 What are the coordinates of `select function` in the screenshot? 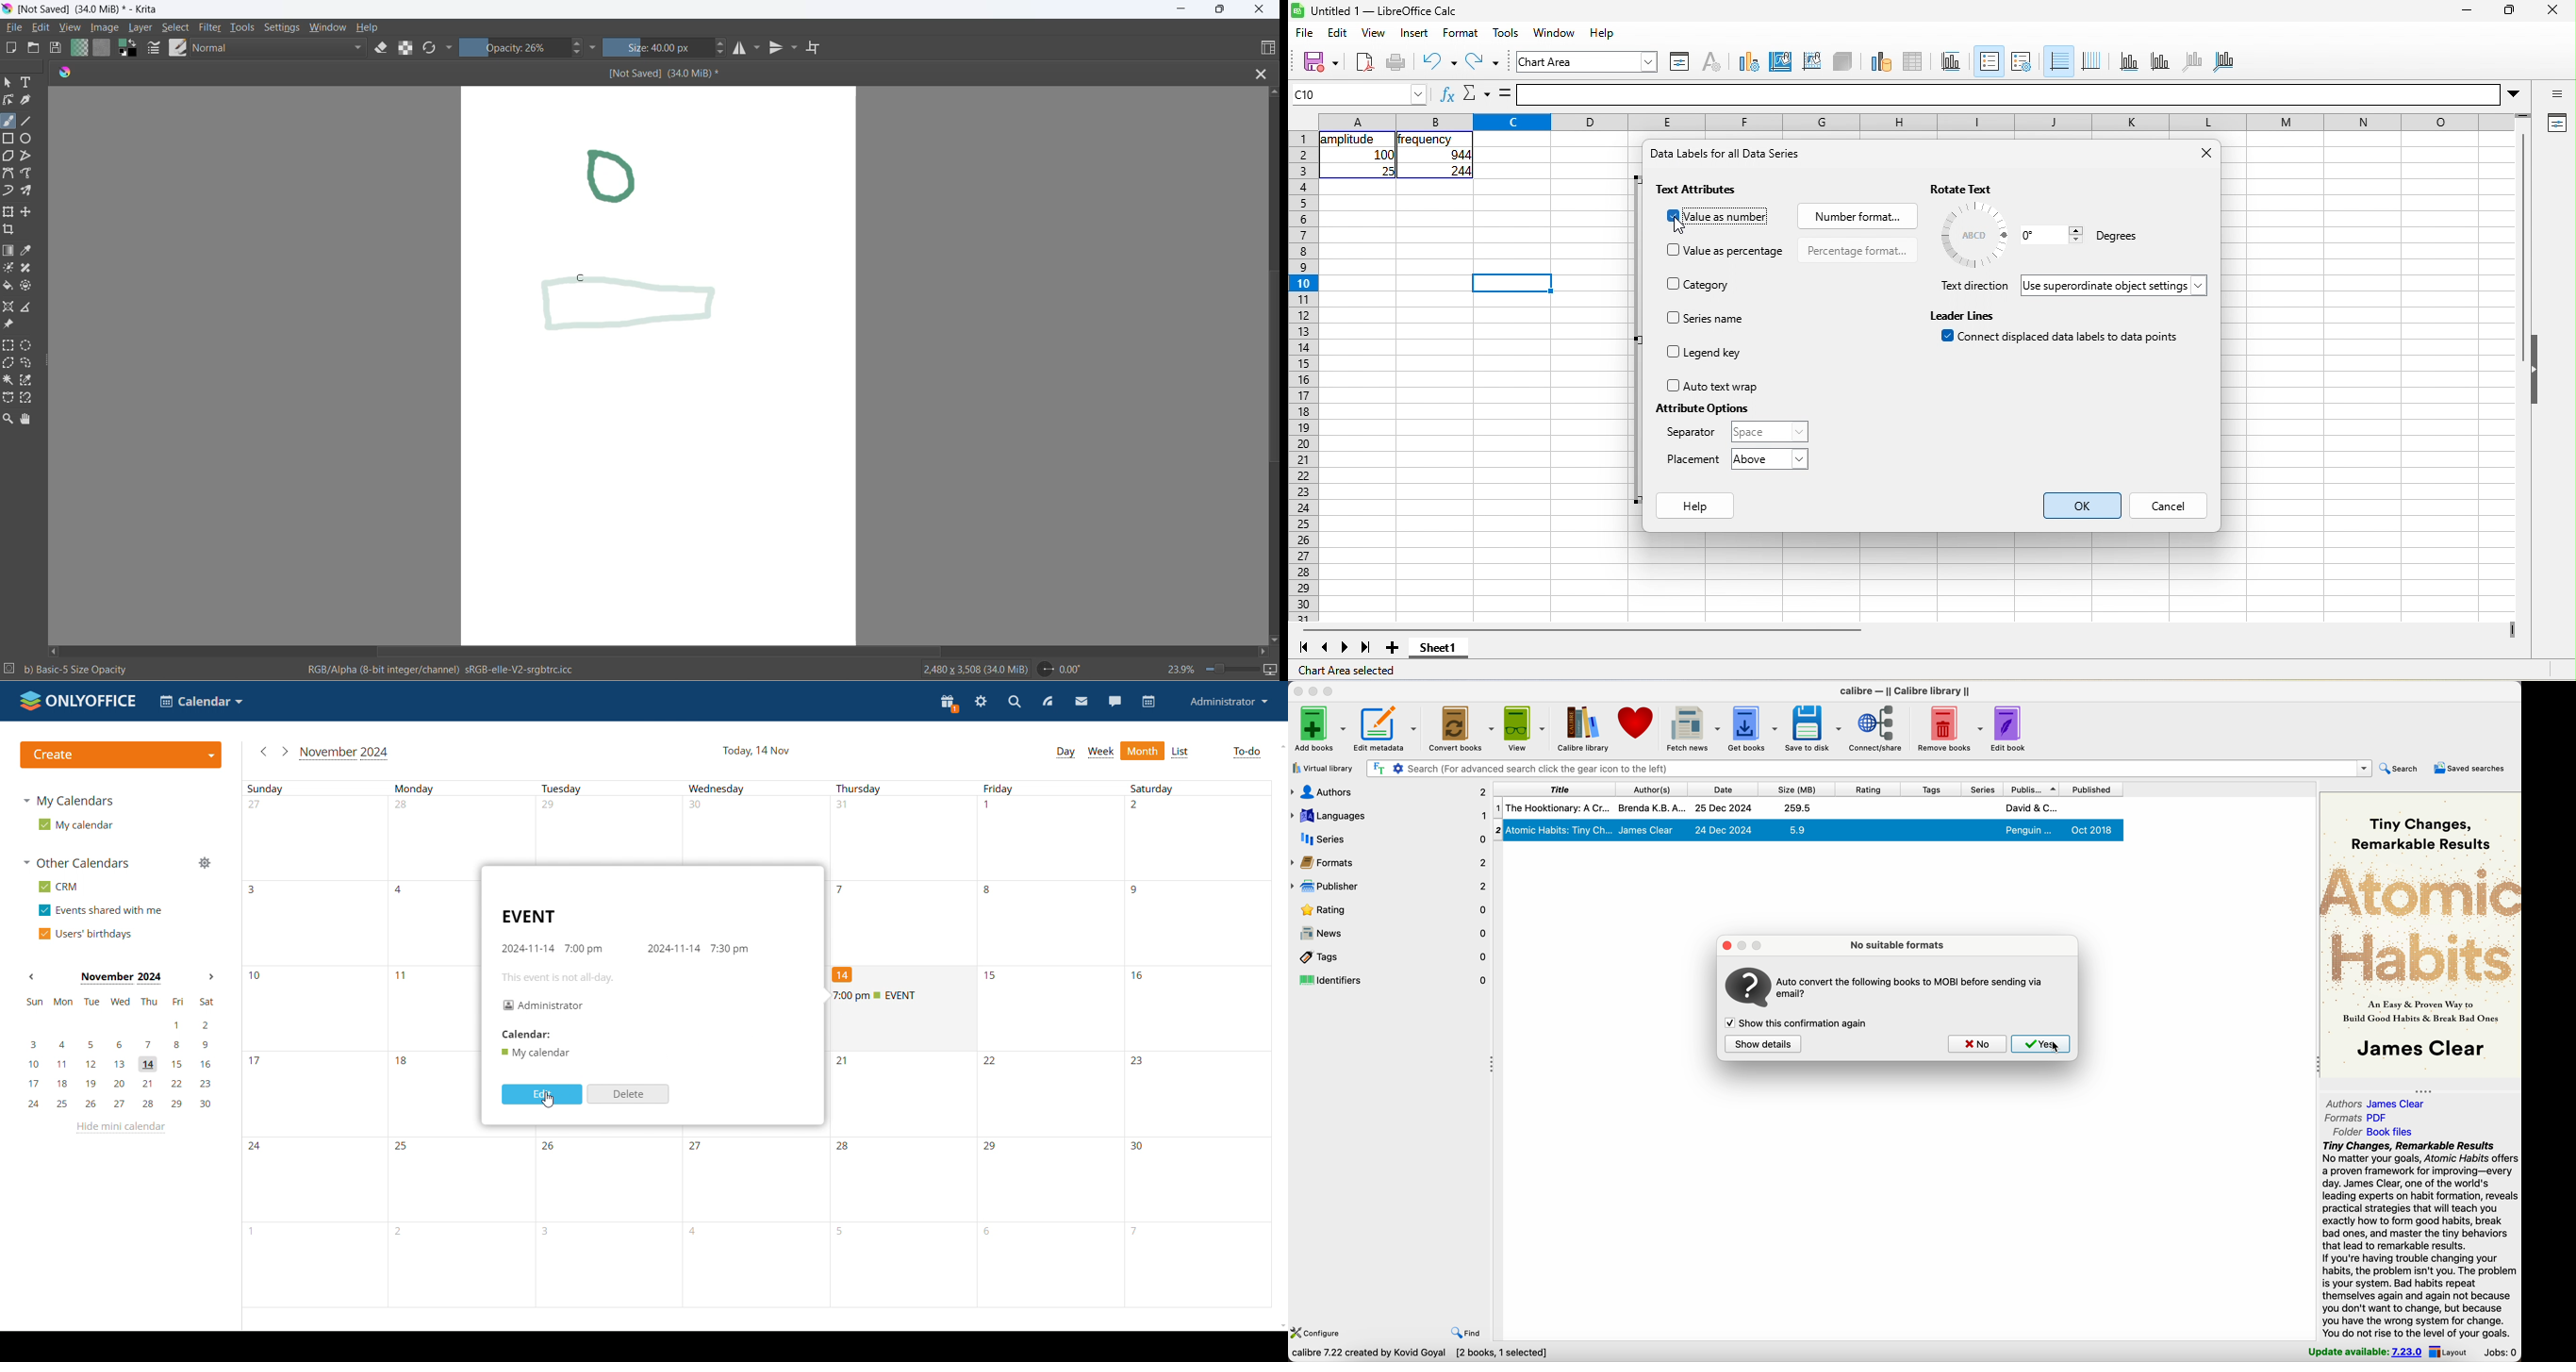 It's located at (1476, 95).